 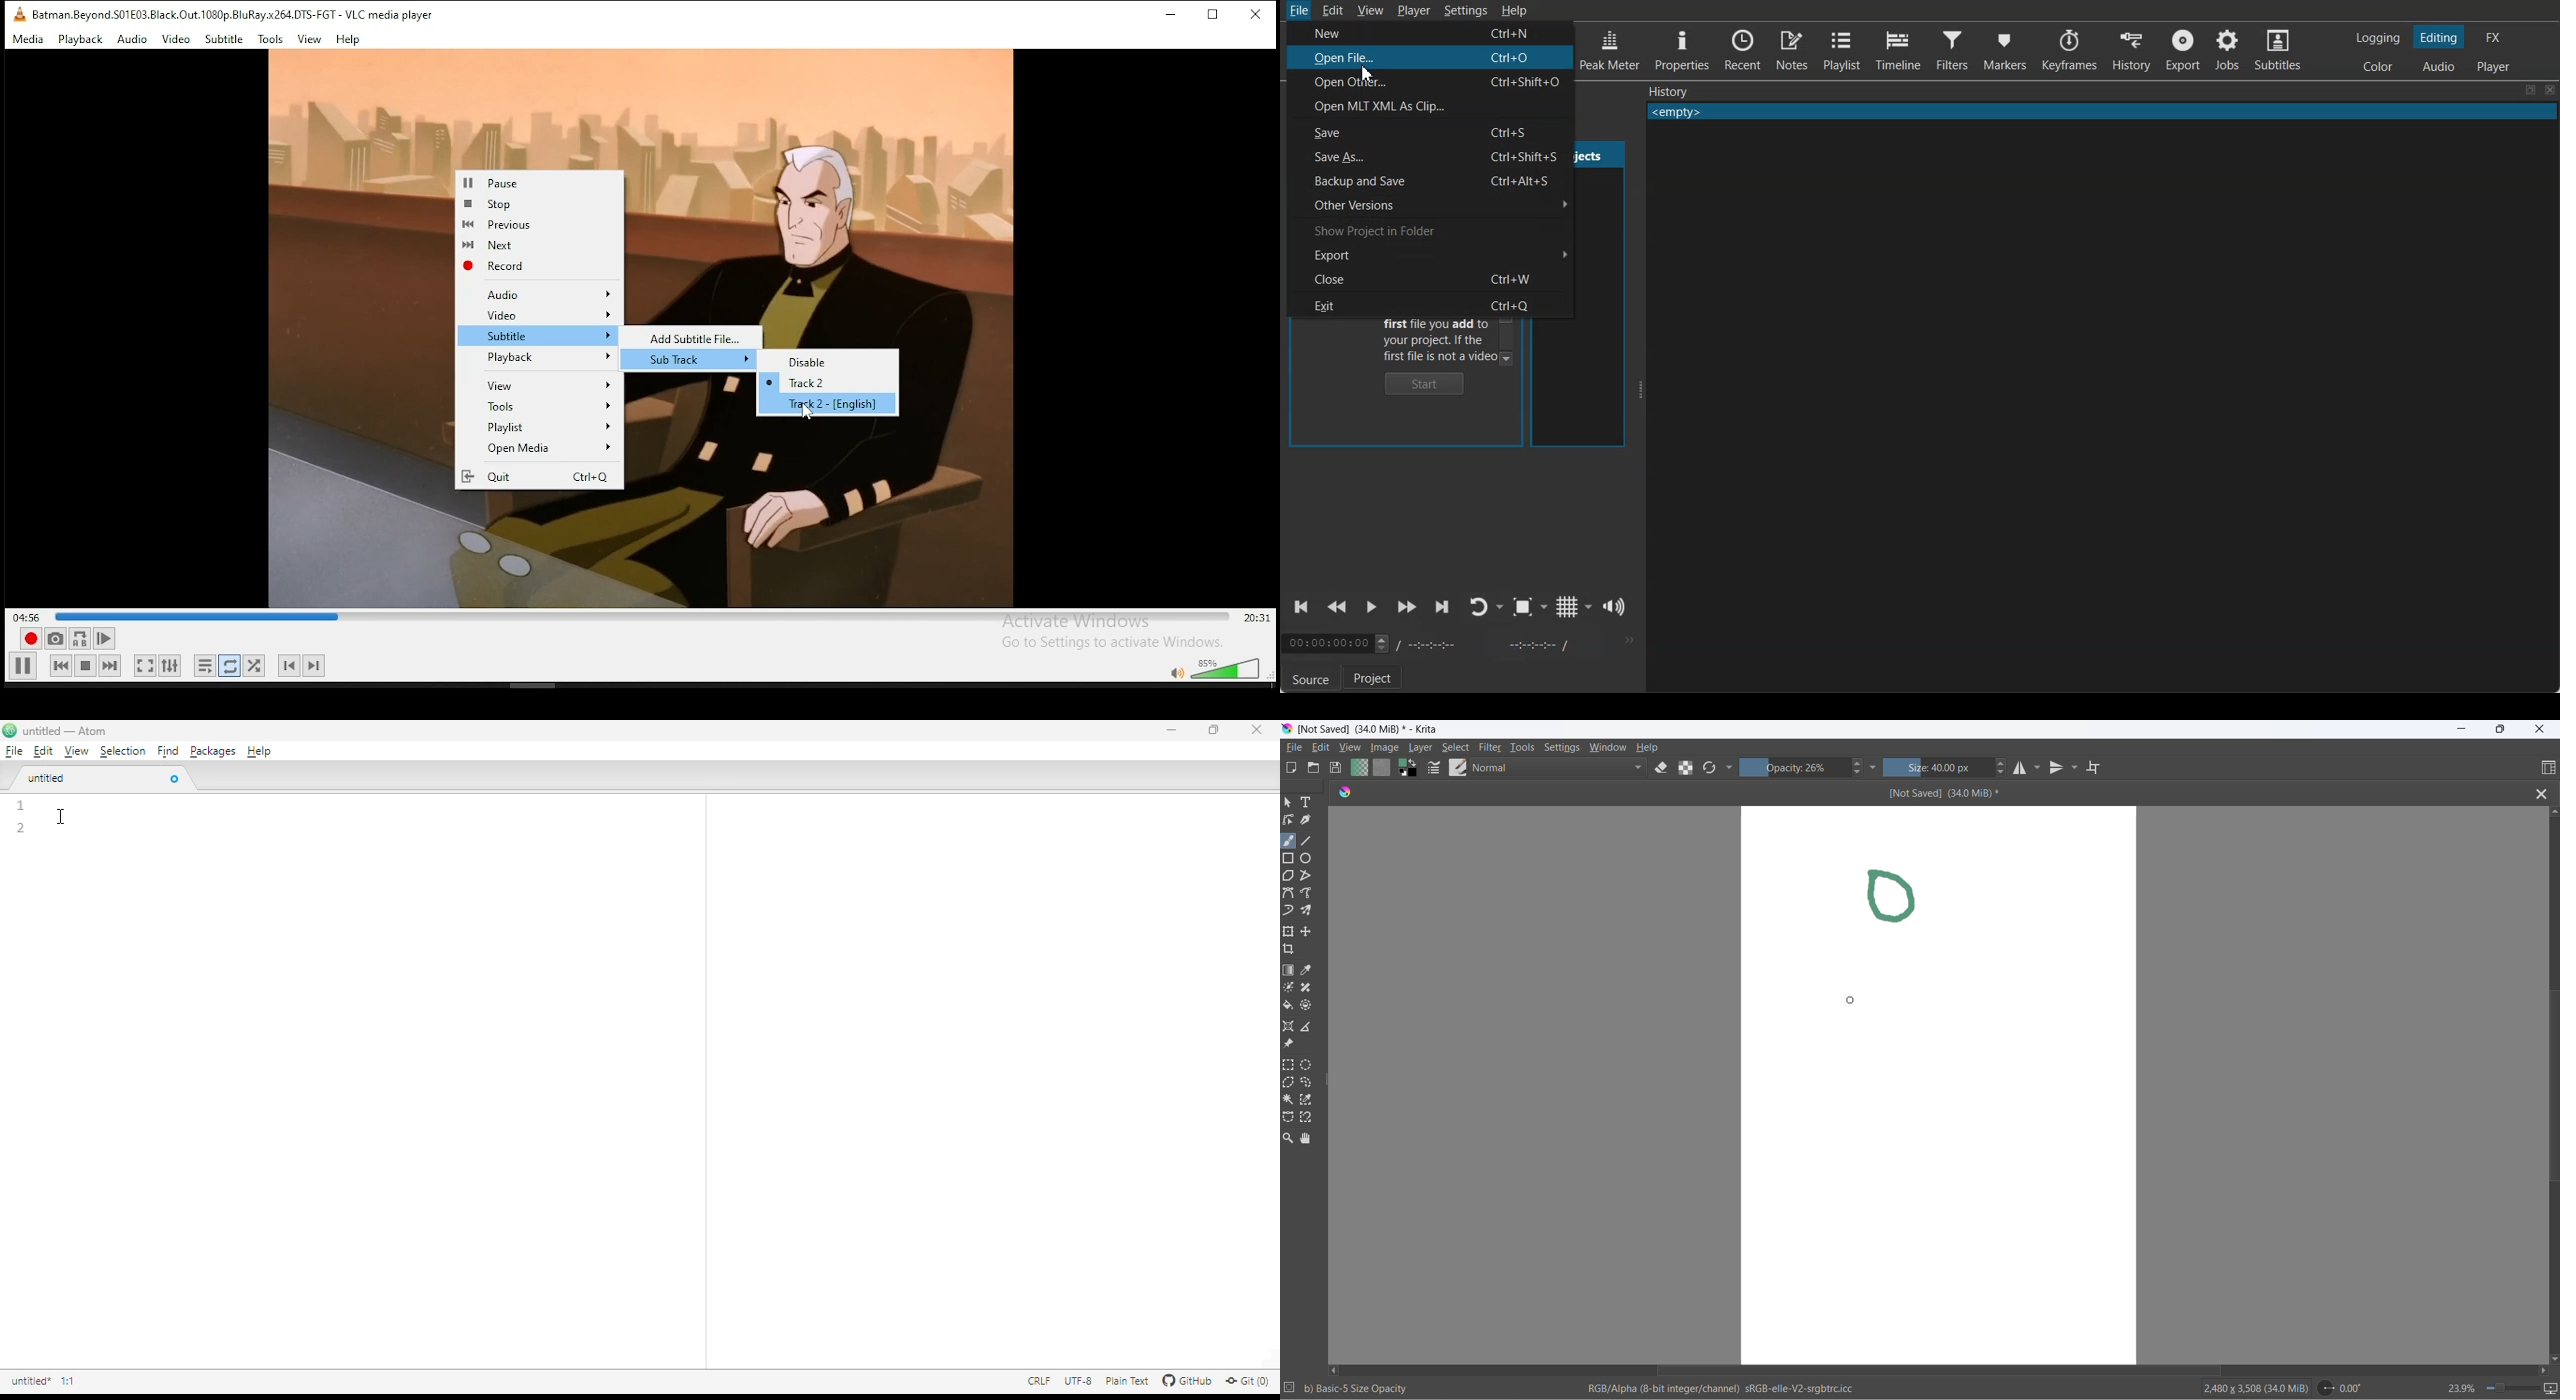 What do you see at coordinates (1374, 729) in the screenshot?
I see `[Not Saved] (340 MiB)* - Krita` at bounding box center [1374, 729].